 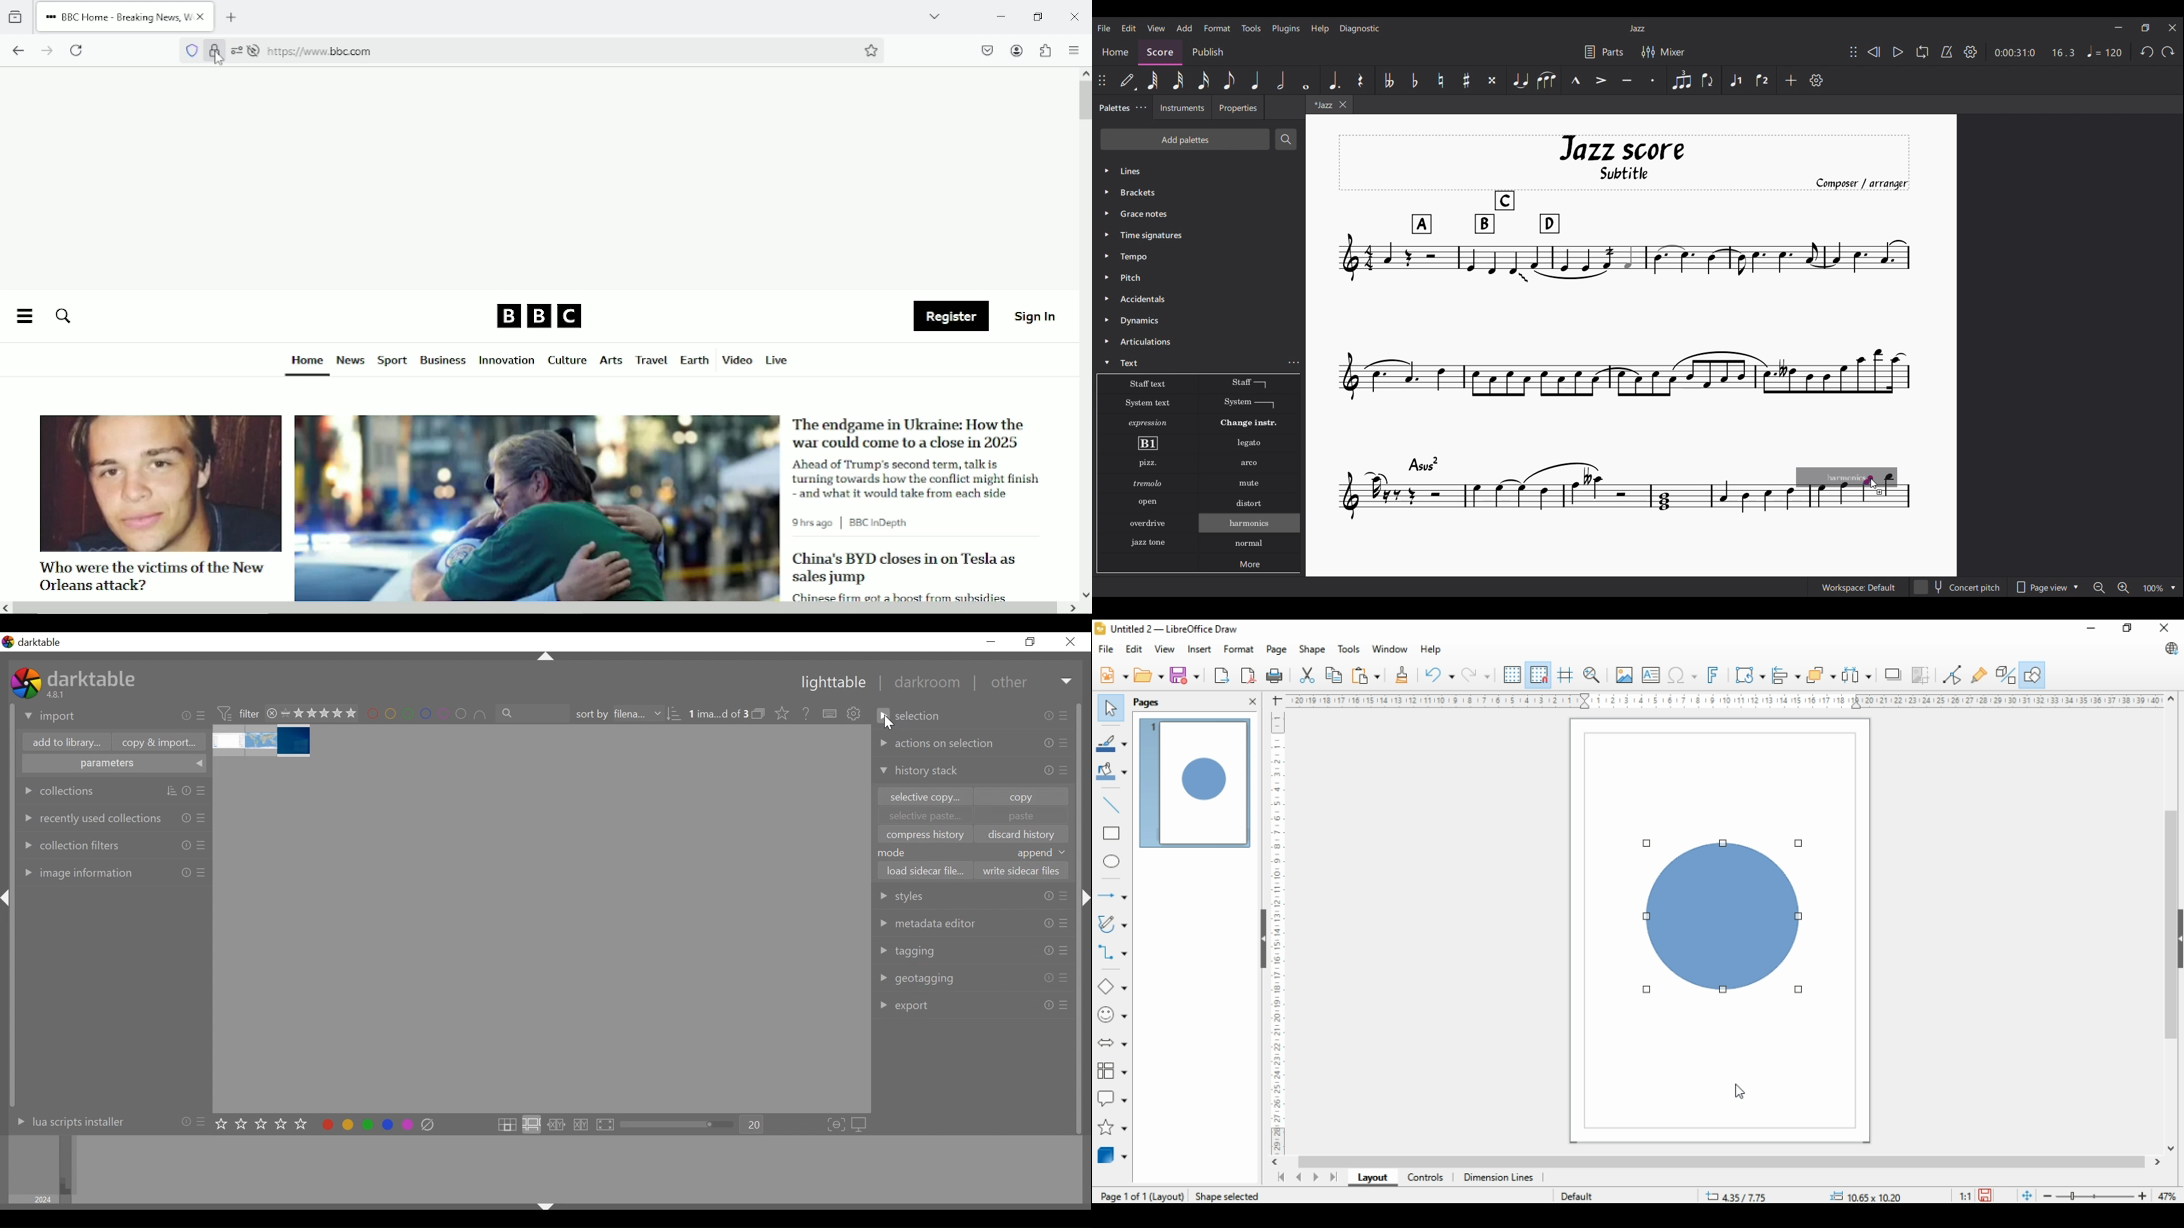 I want to click on 1:1, so click(x=1965, y=1195).